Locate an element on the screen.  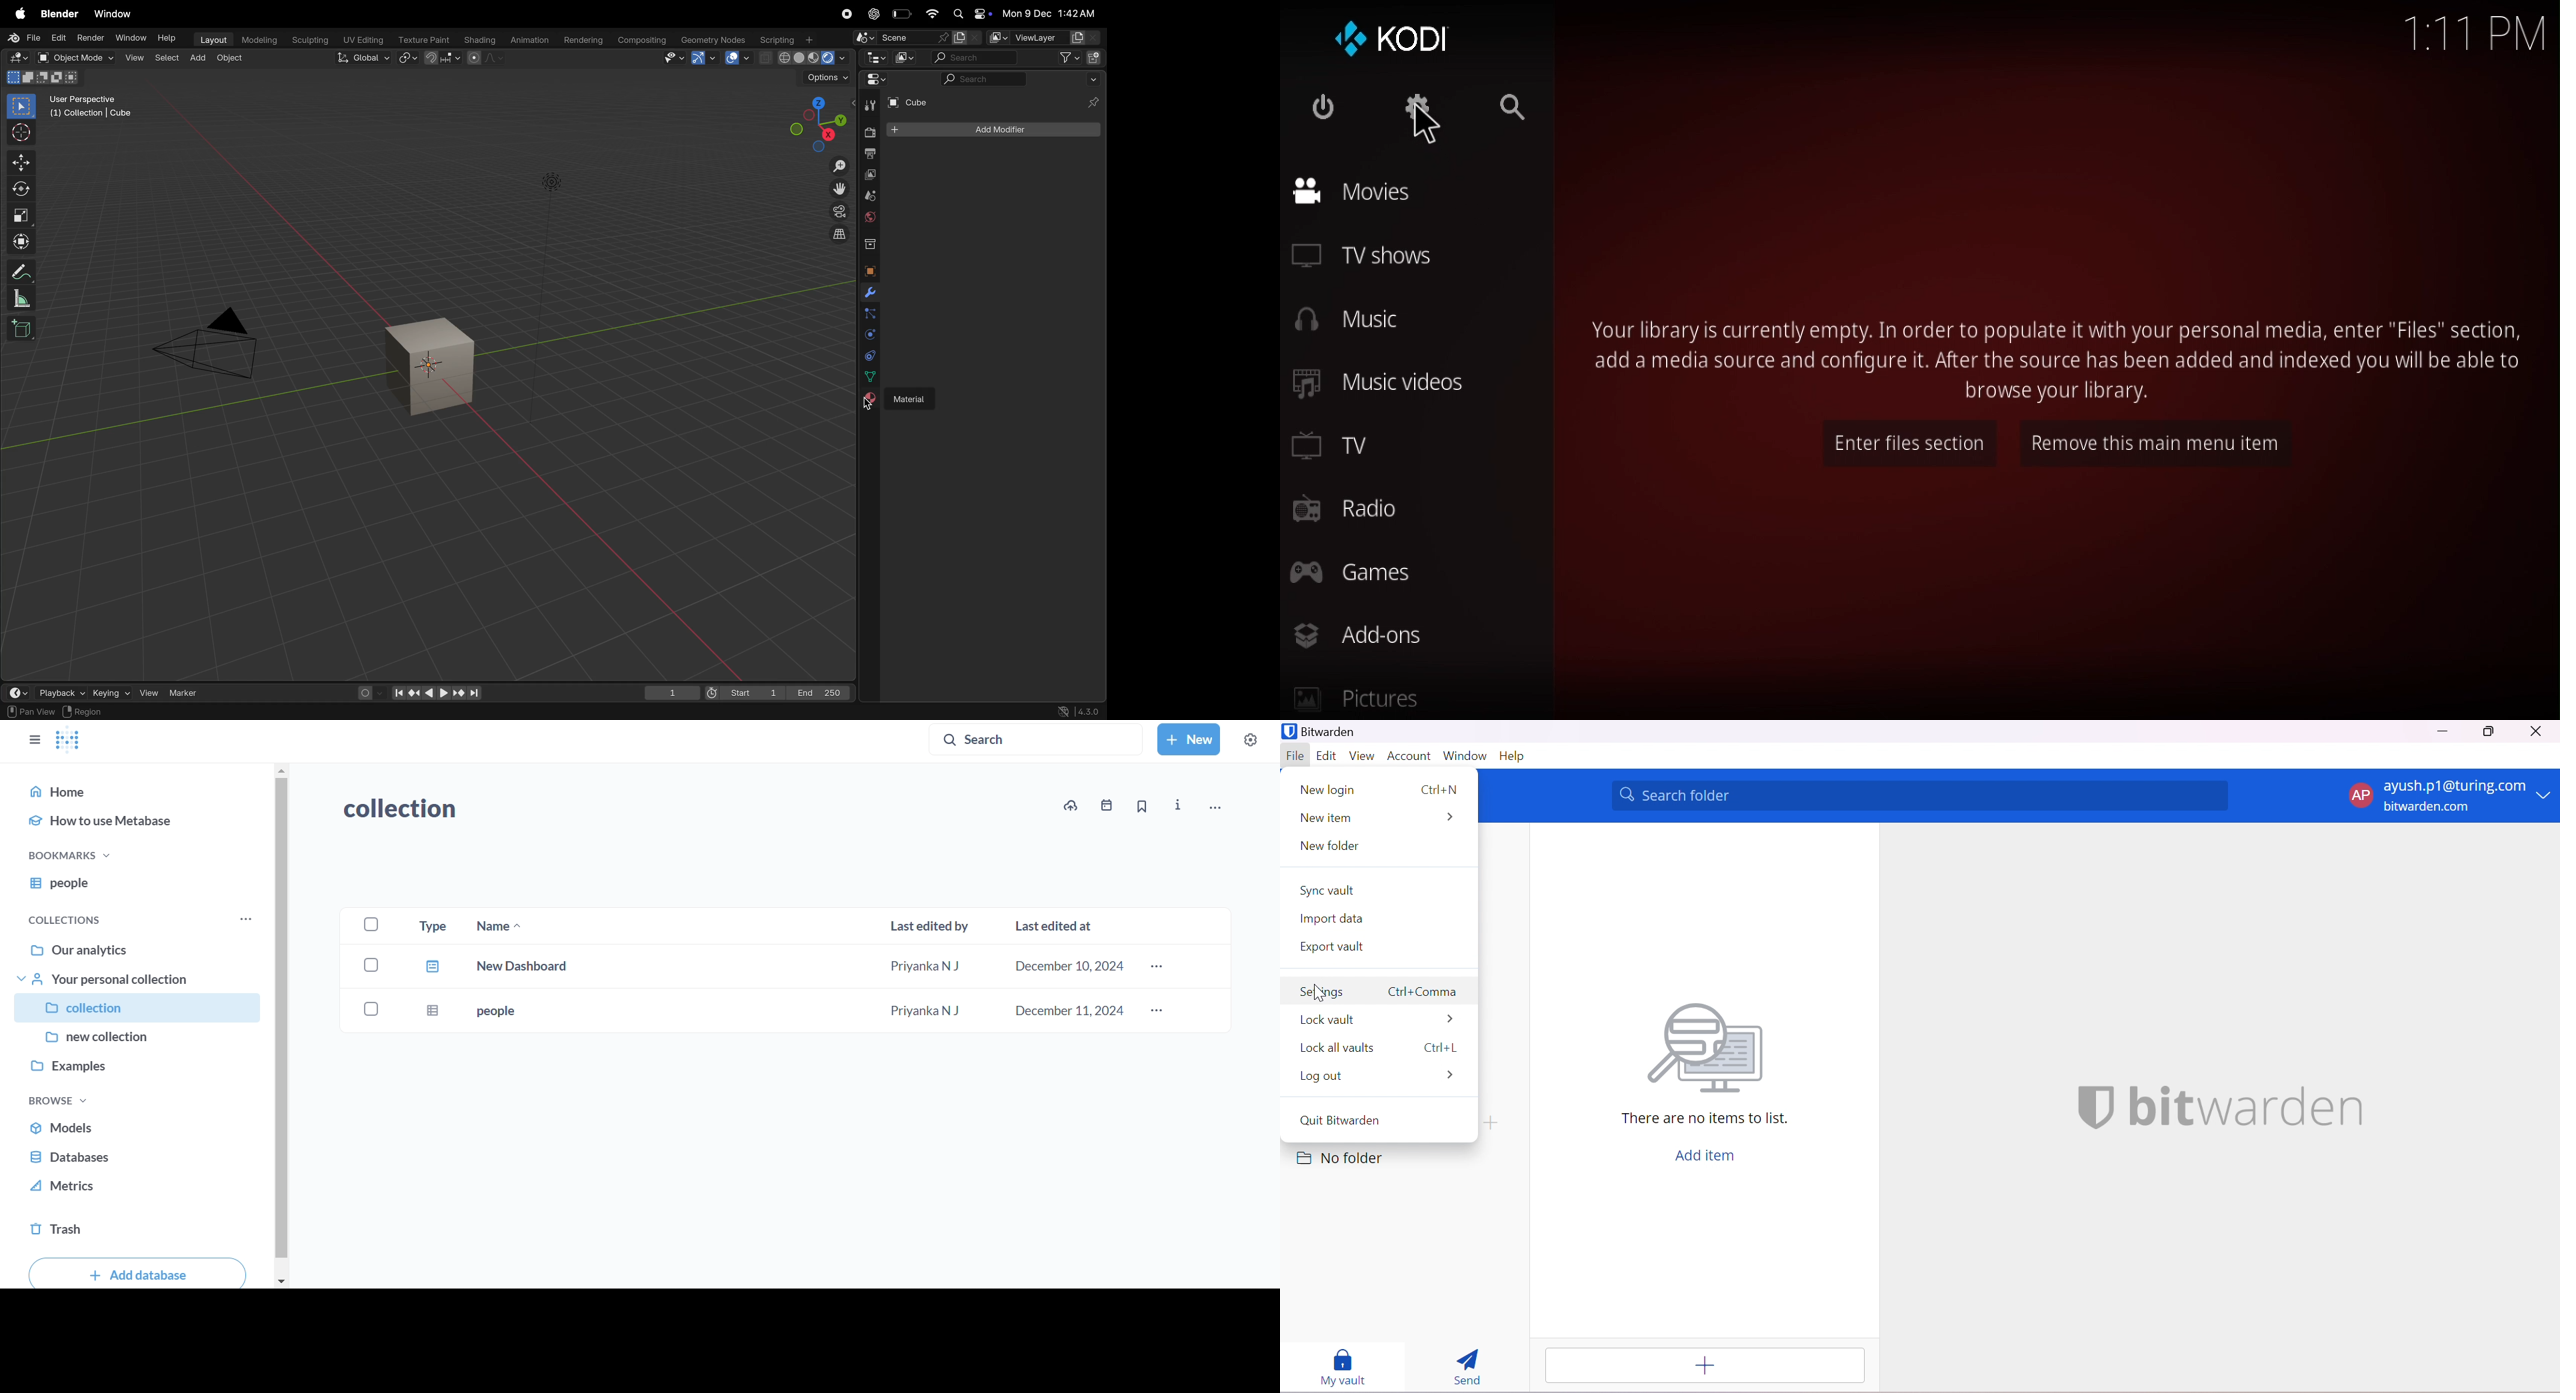
Searching for file vector image is located at coordinates (1709, 1051).